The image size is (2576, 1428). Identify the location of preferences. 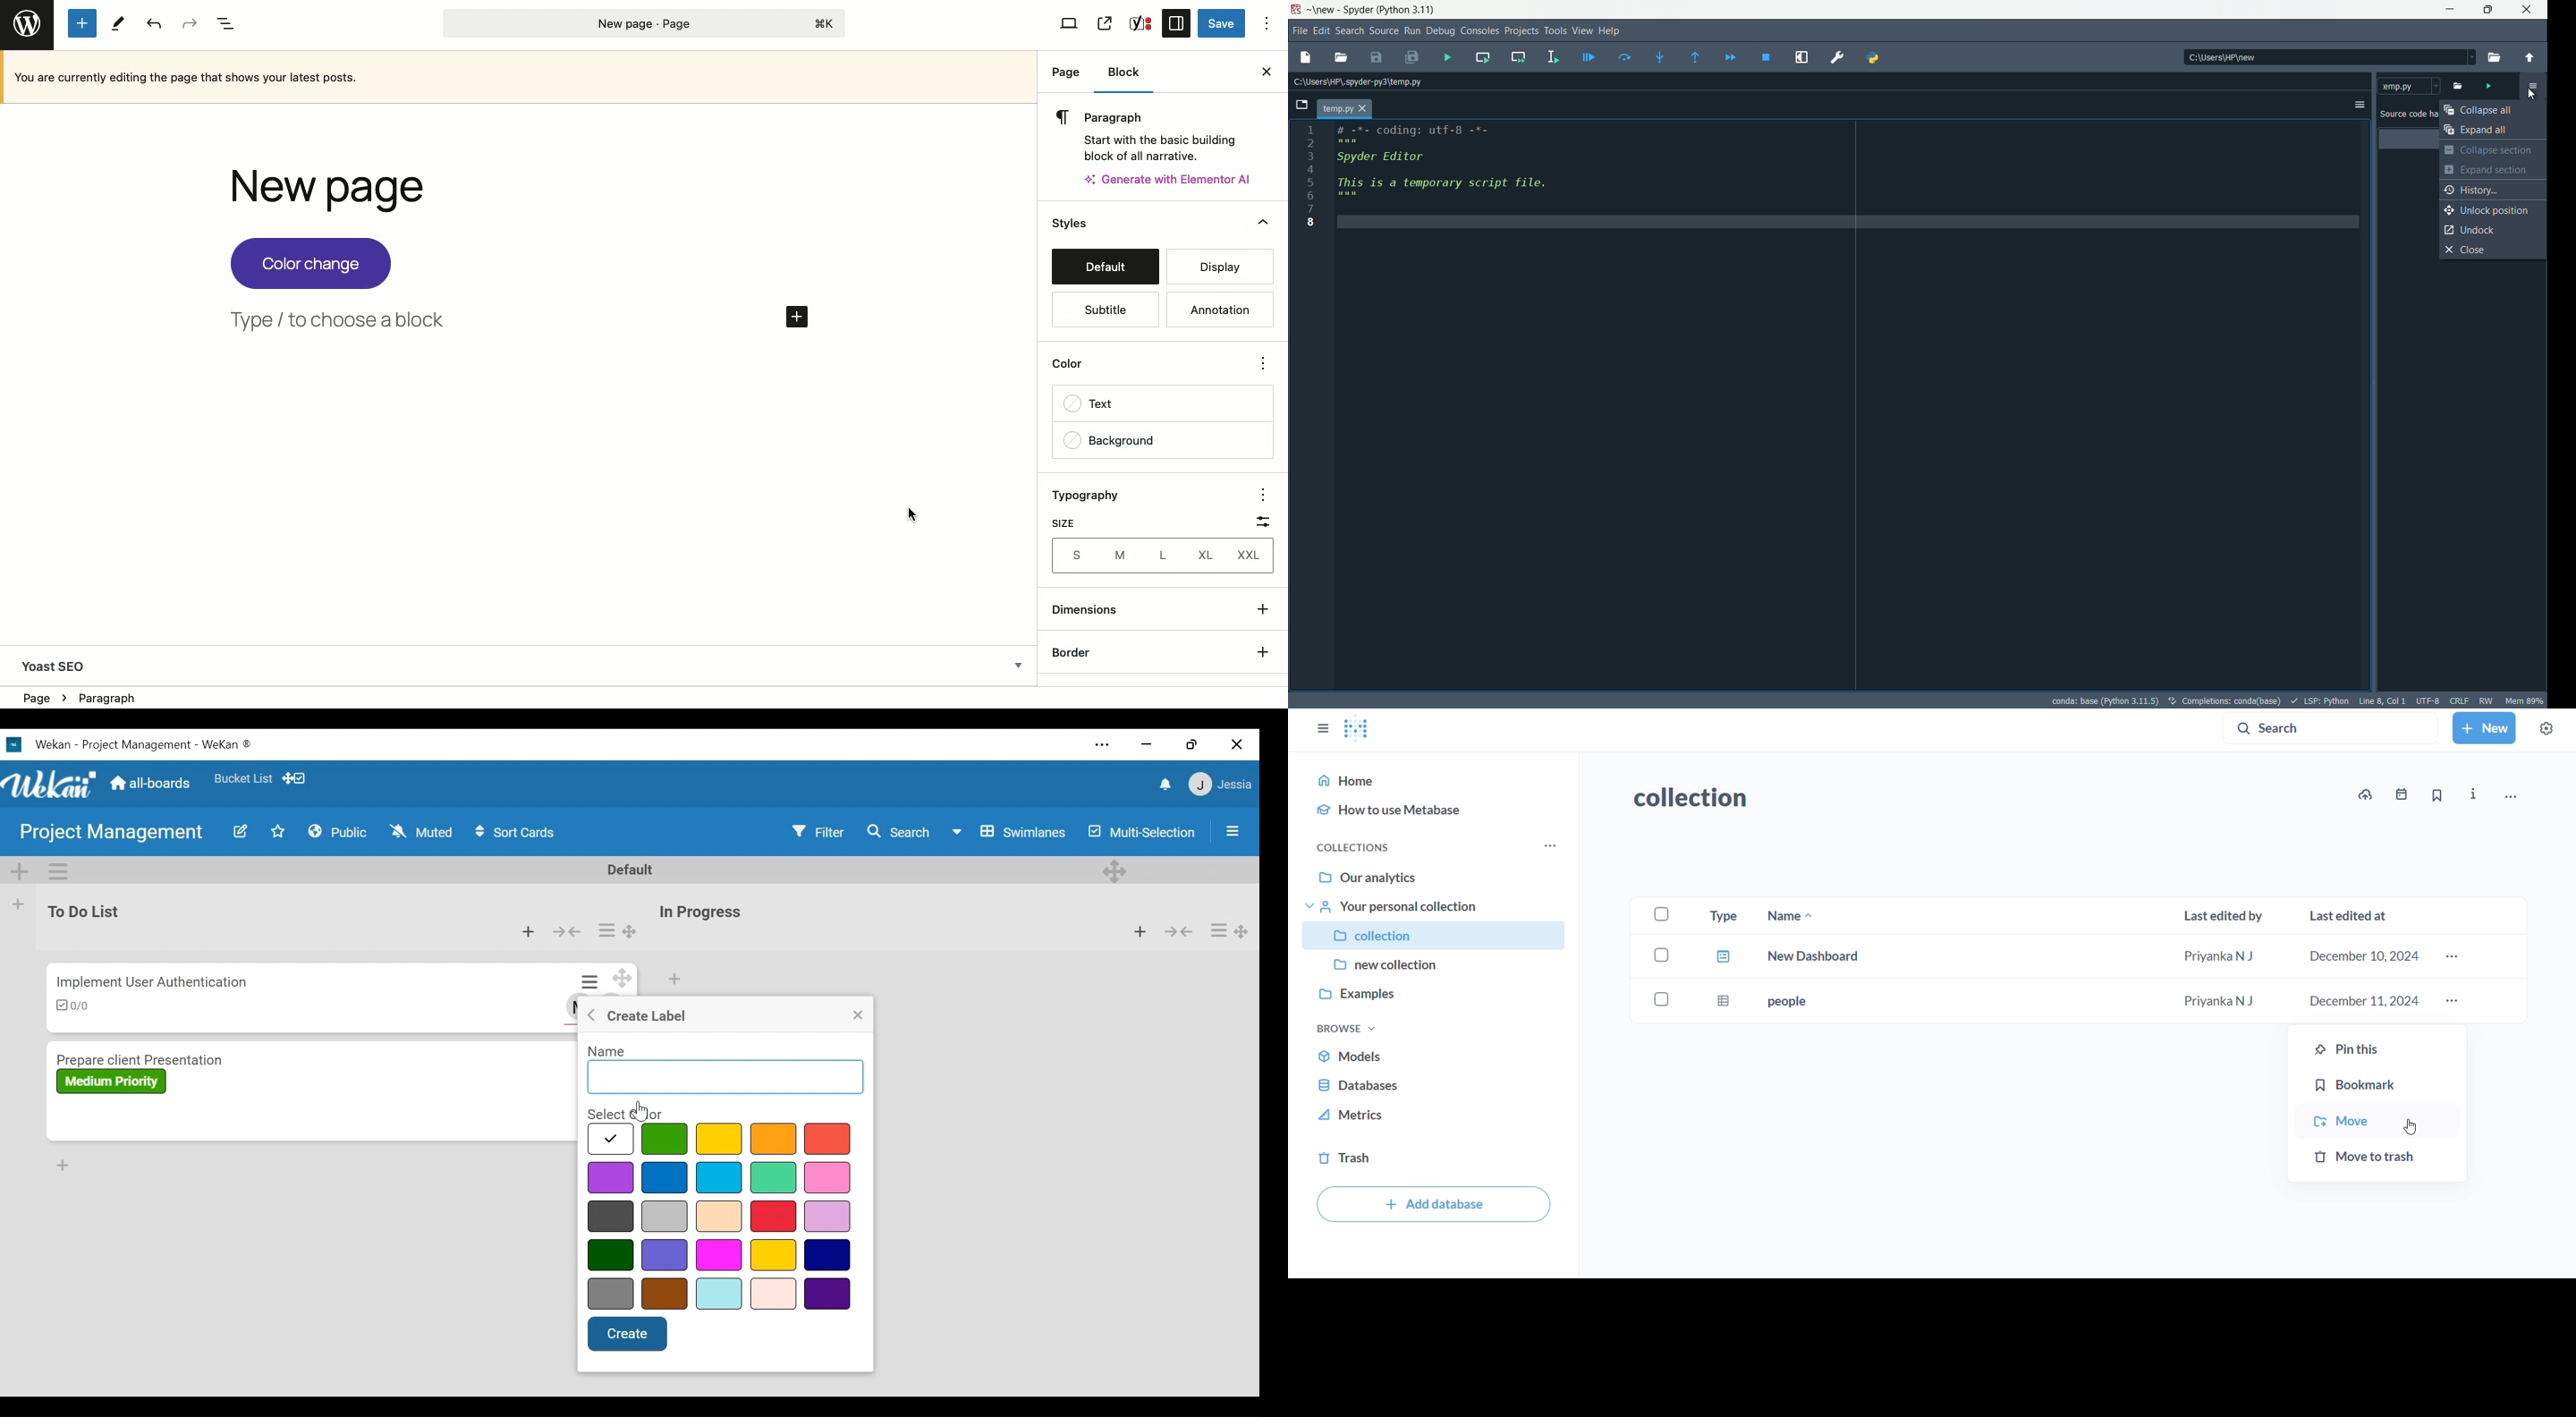
(1837, 56).